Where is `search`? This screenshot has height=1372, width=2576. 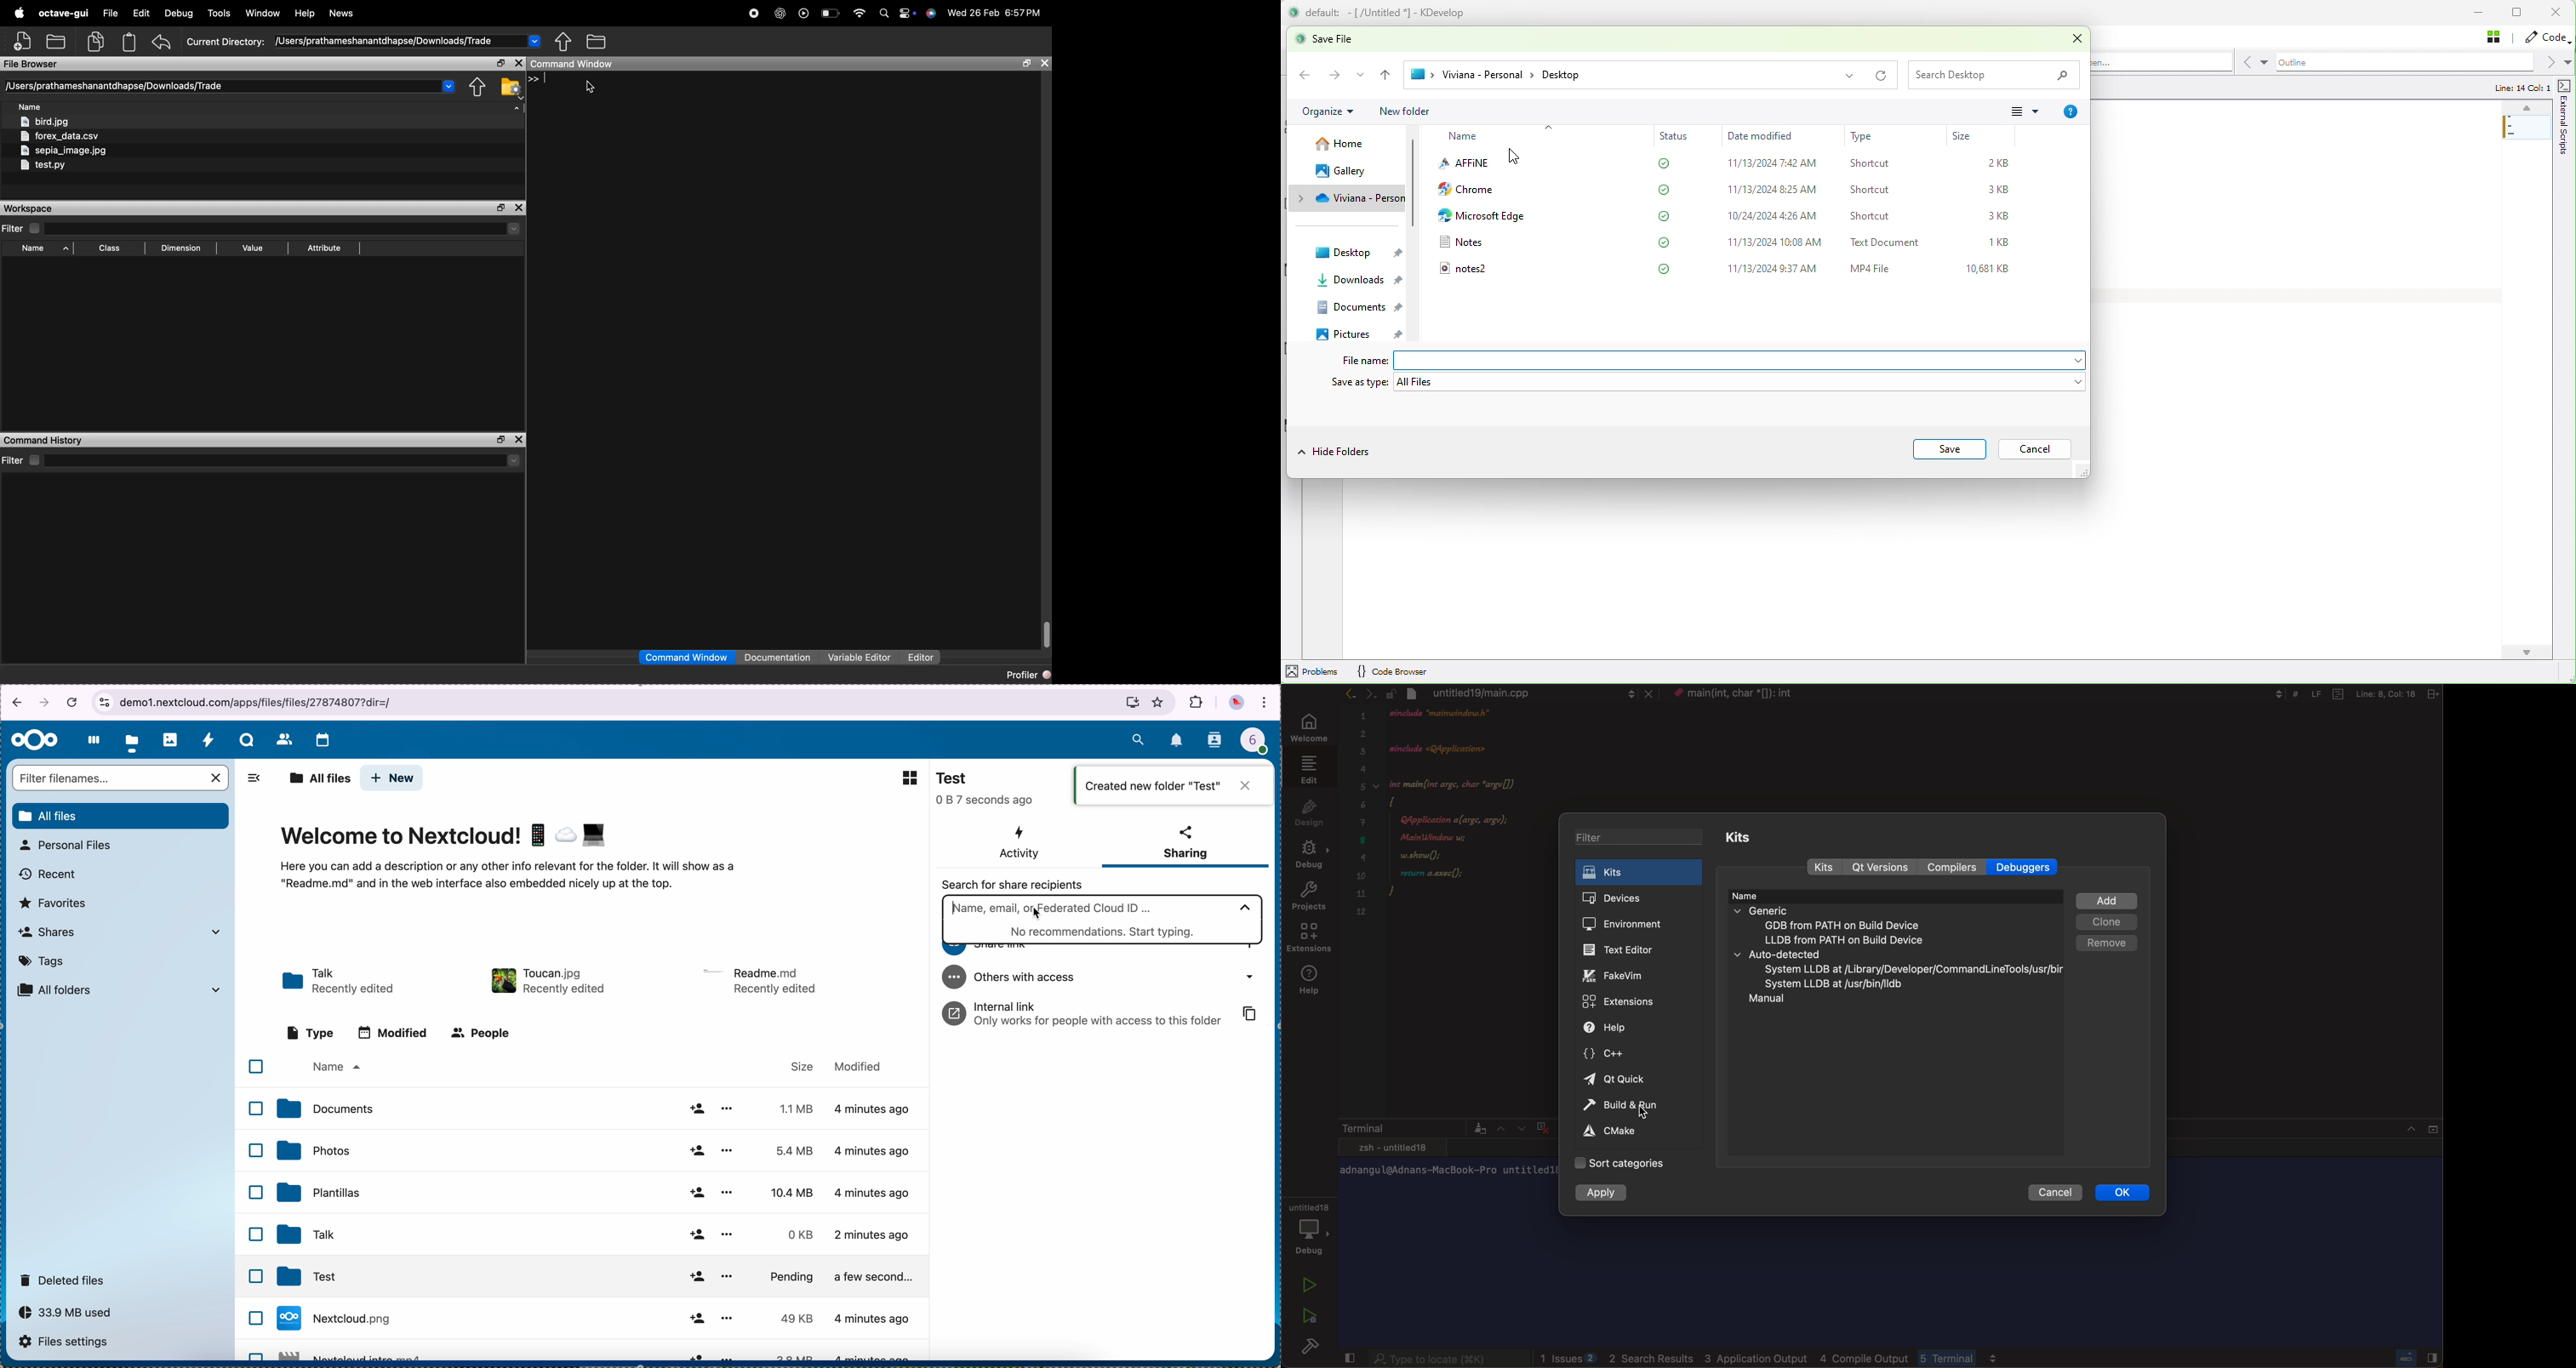 search is located at coordinates (1138, 738).